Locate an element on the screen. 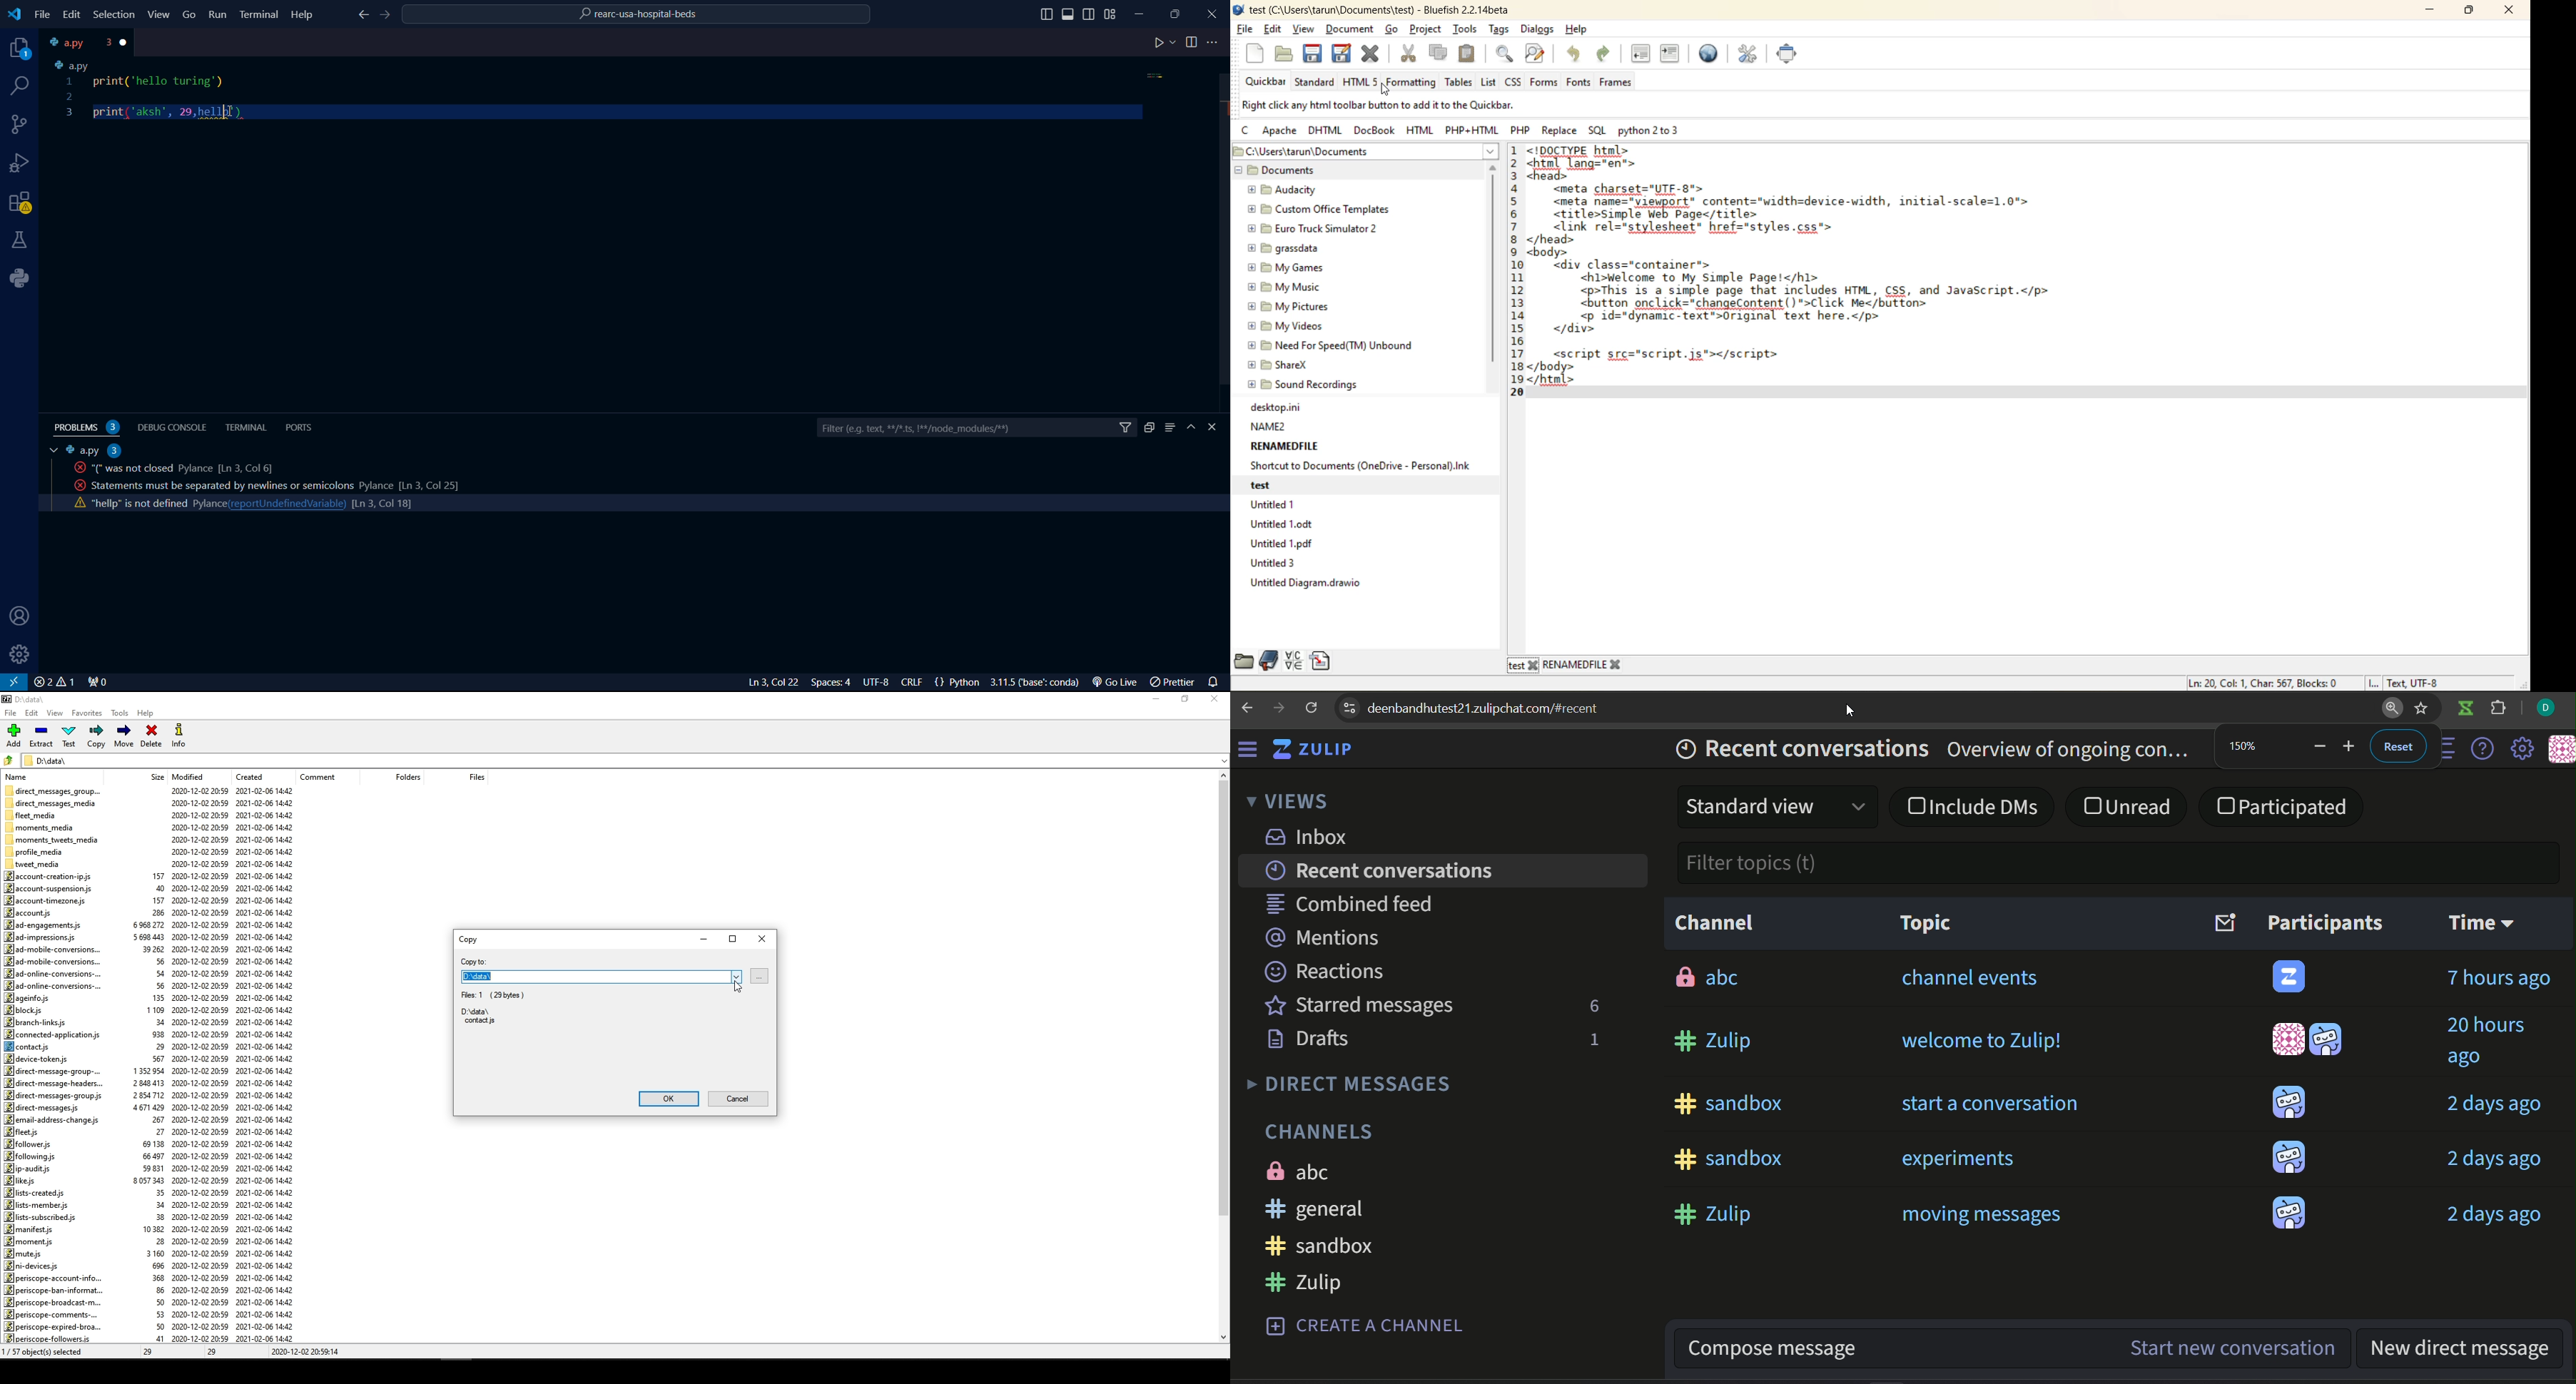 This screenshot has height=1400, width=2576. back is located at coordinates (362, 16).